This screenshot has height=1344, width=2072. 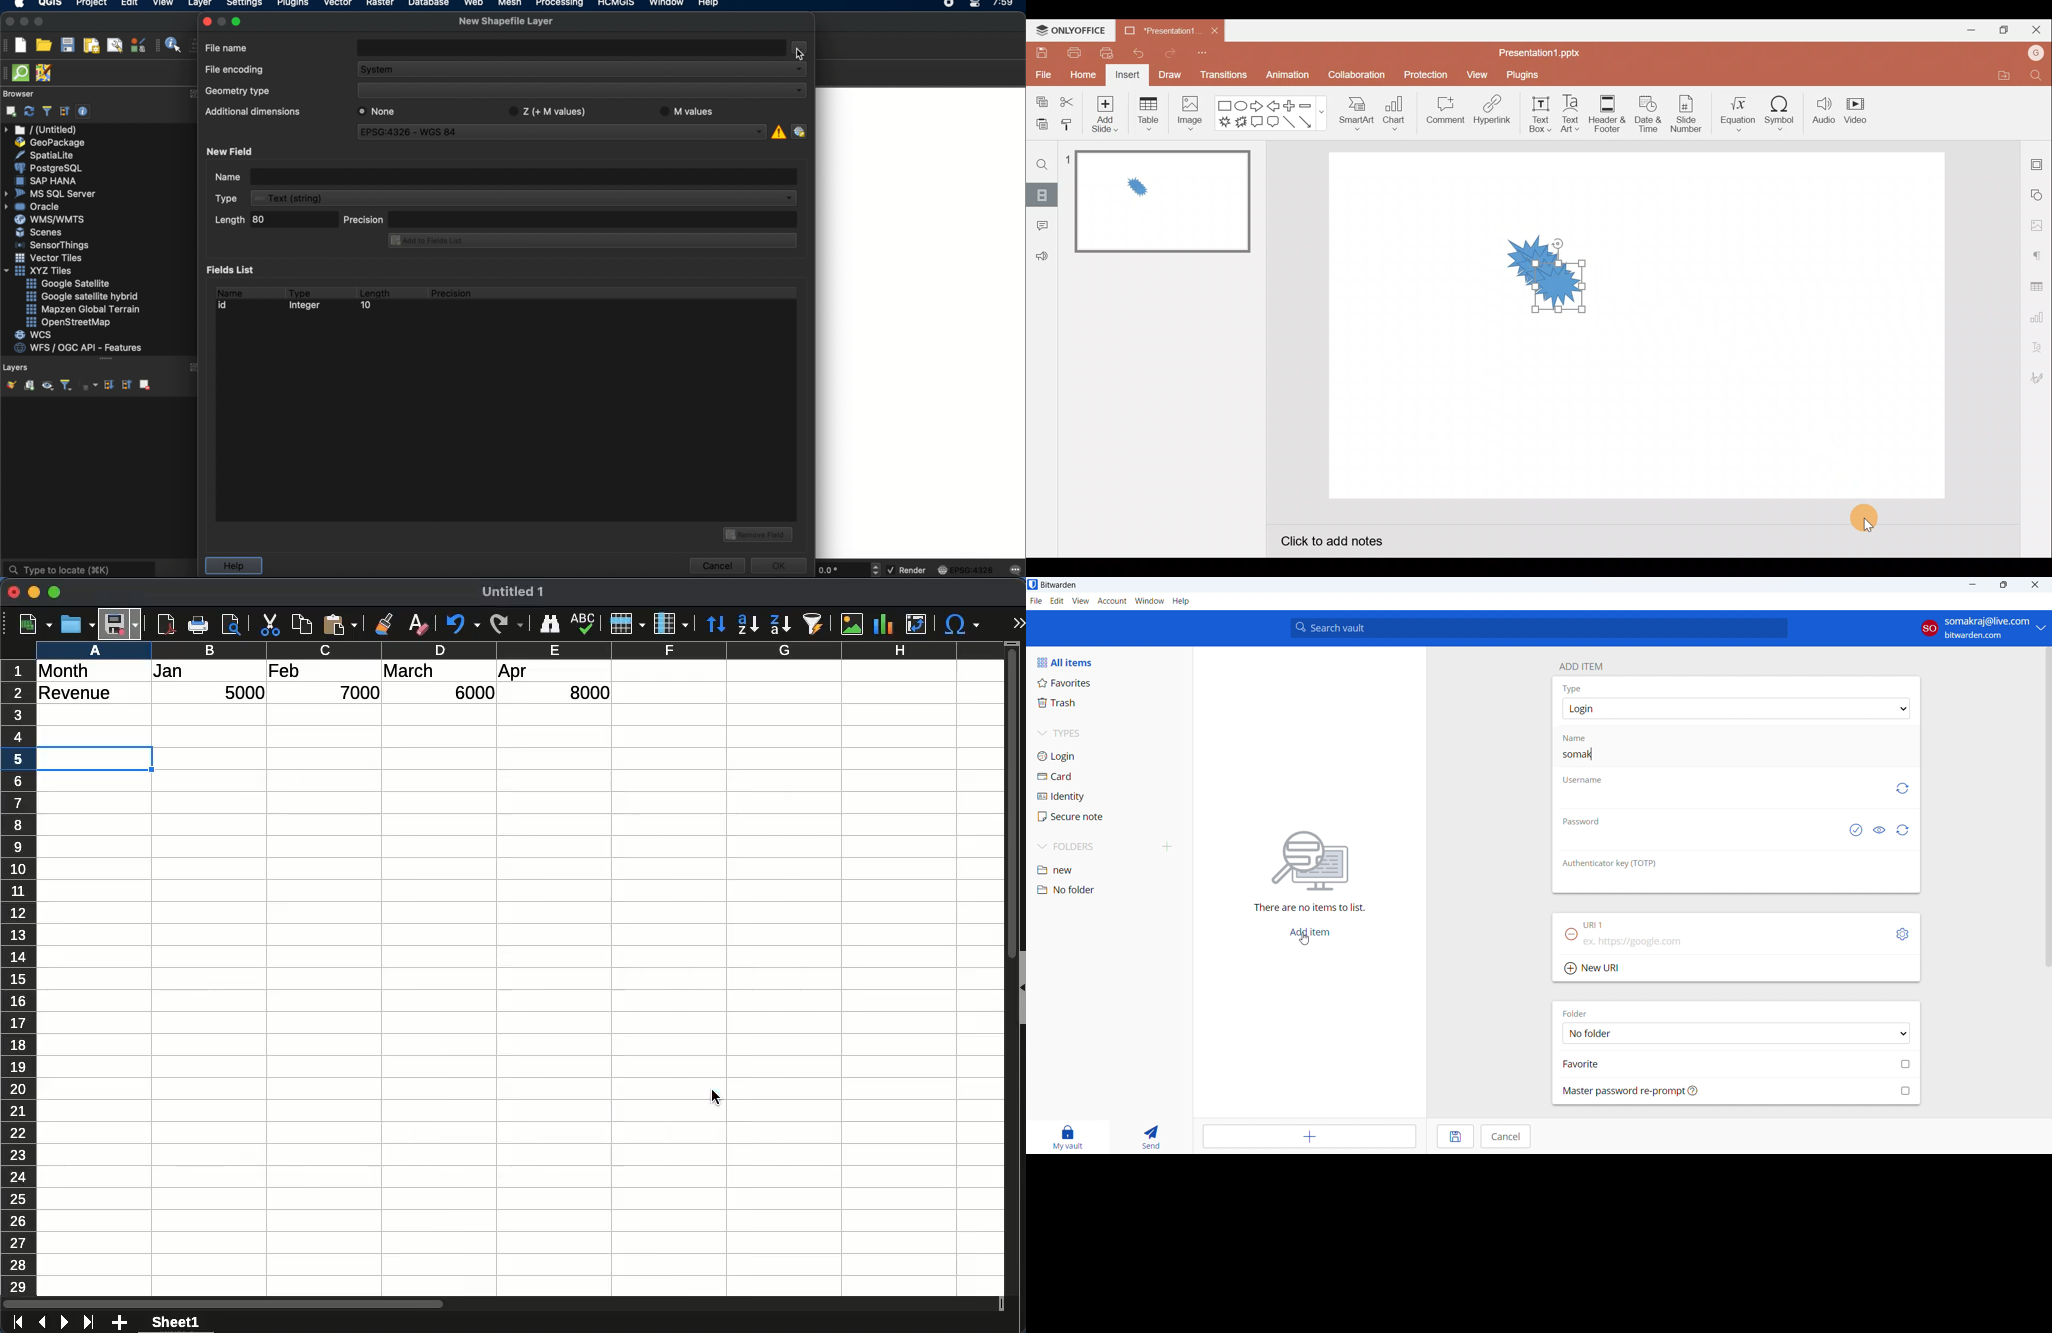 I want to click on length, so click(x=374, y=291).